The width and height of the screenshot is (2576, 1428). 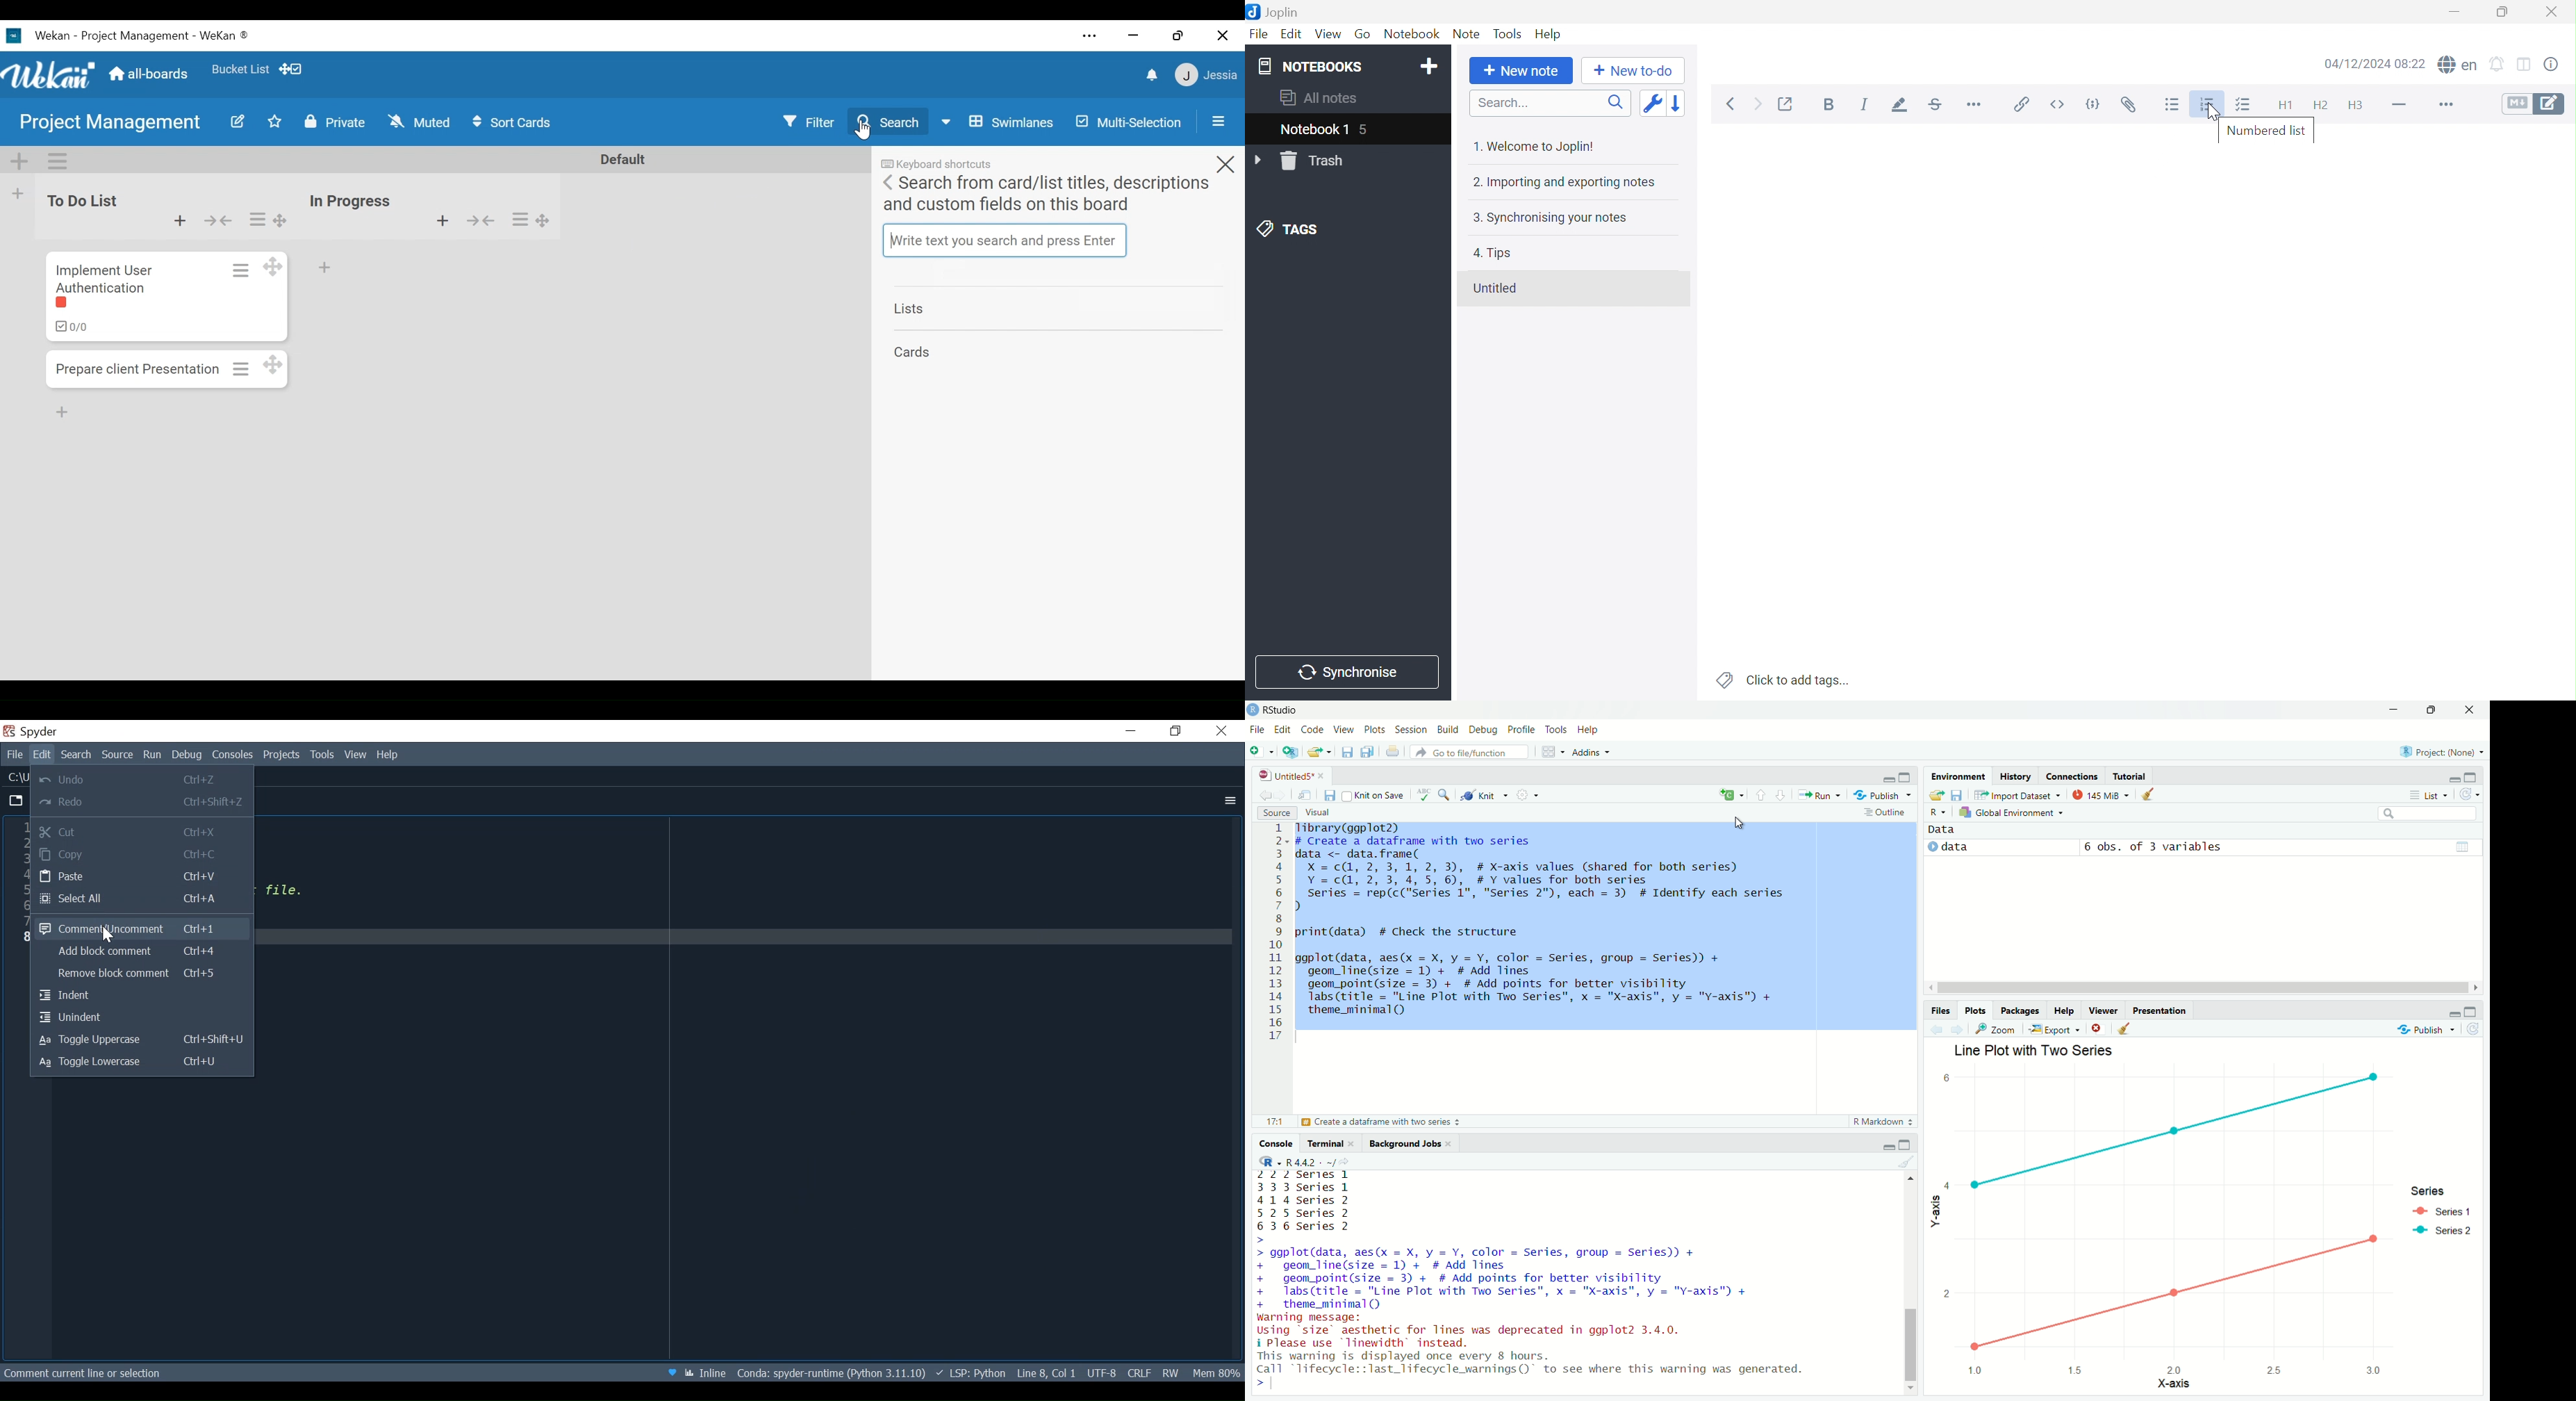 What do you see at coordinates (2320, 103) in the screenshot?
I see `Heading 2` at bounding box center [2320, 103].